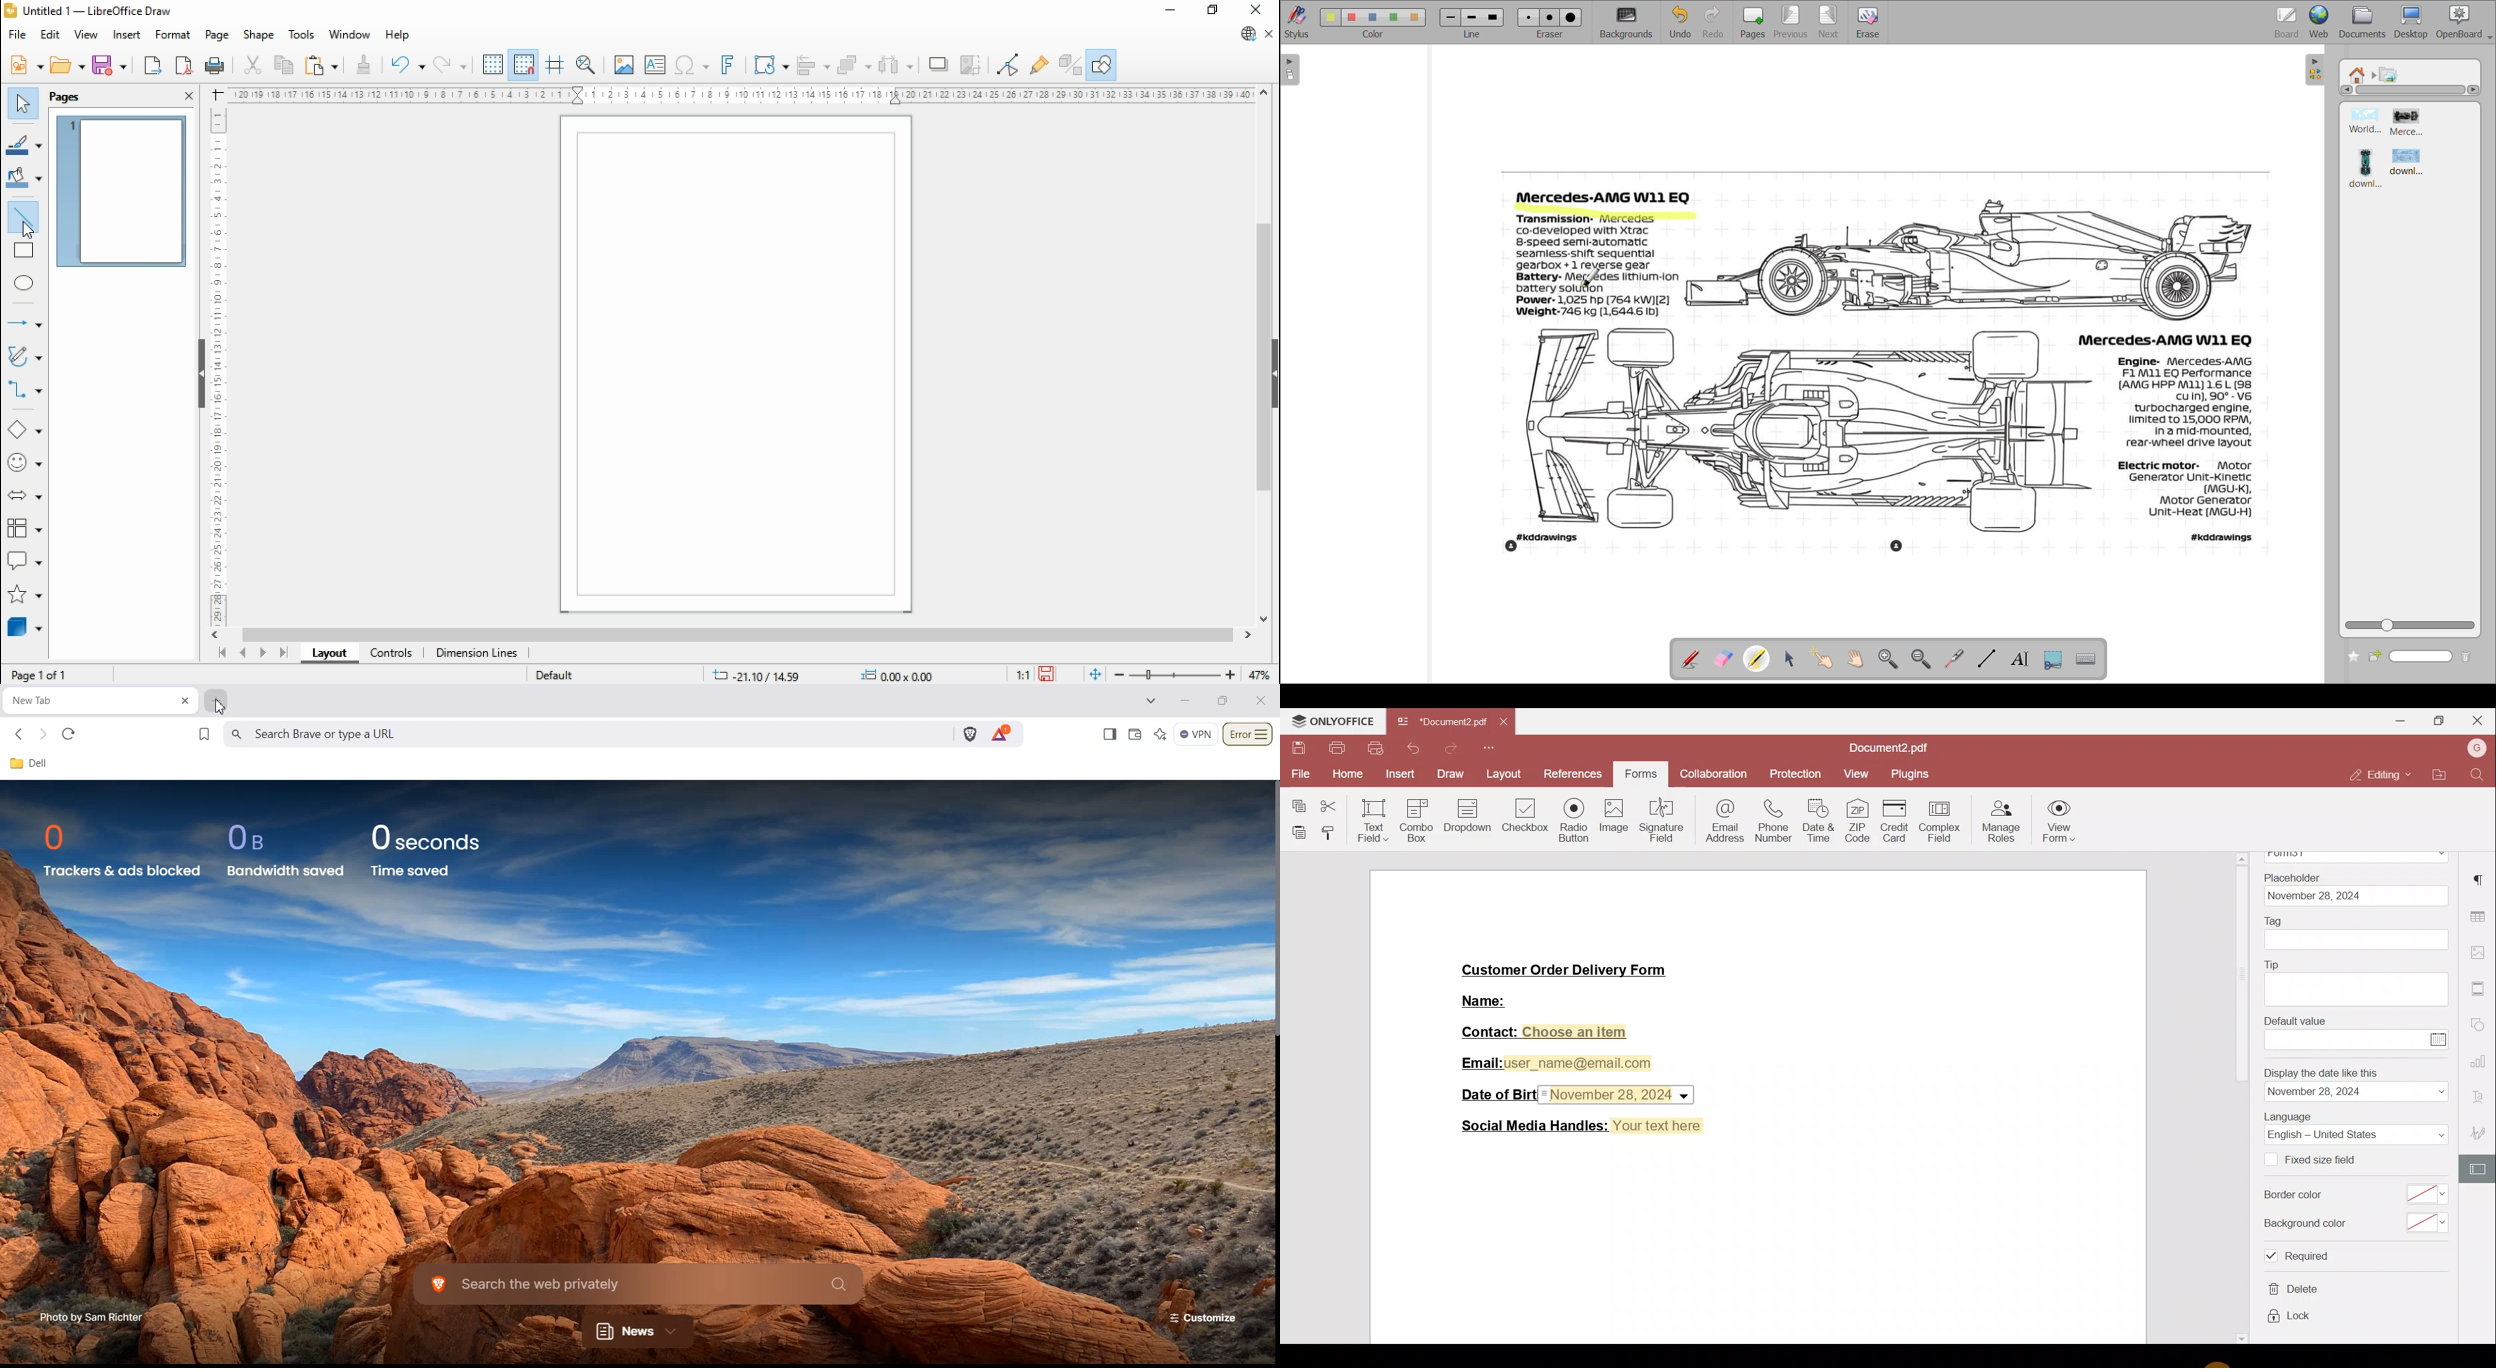 This screenshot has height=1372, width=2520. What do you see at coordinates (729, 66) in the screenshot?
I see `insert fontwork text` at bounding box center [729, 66].